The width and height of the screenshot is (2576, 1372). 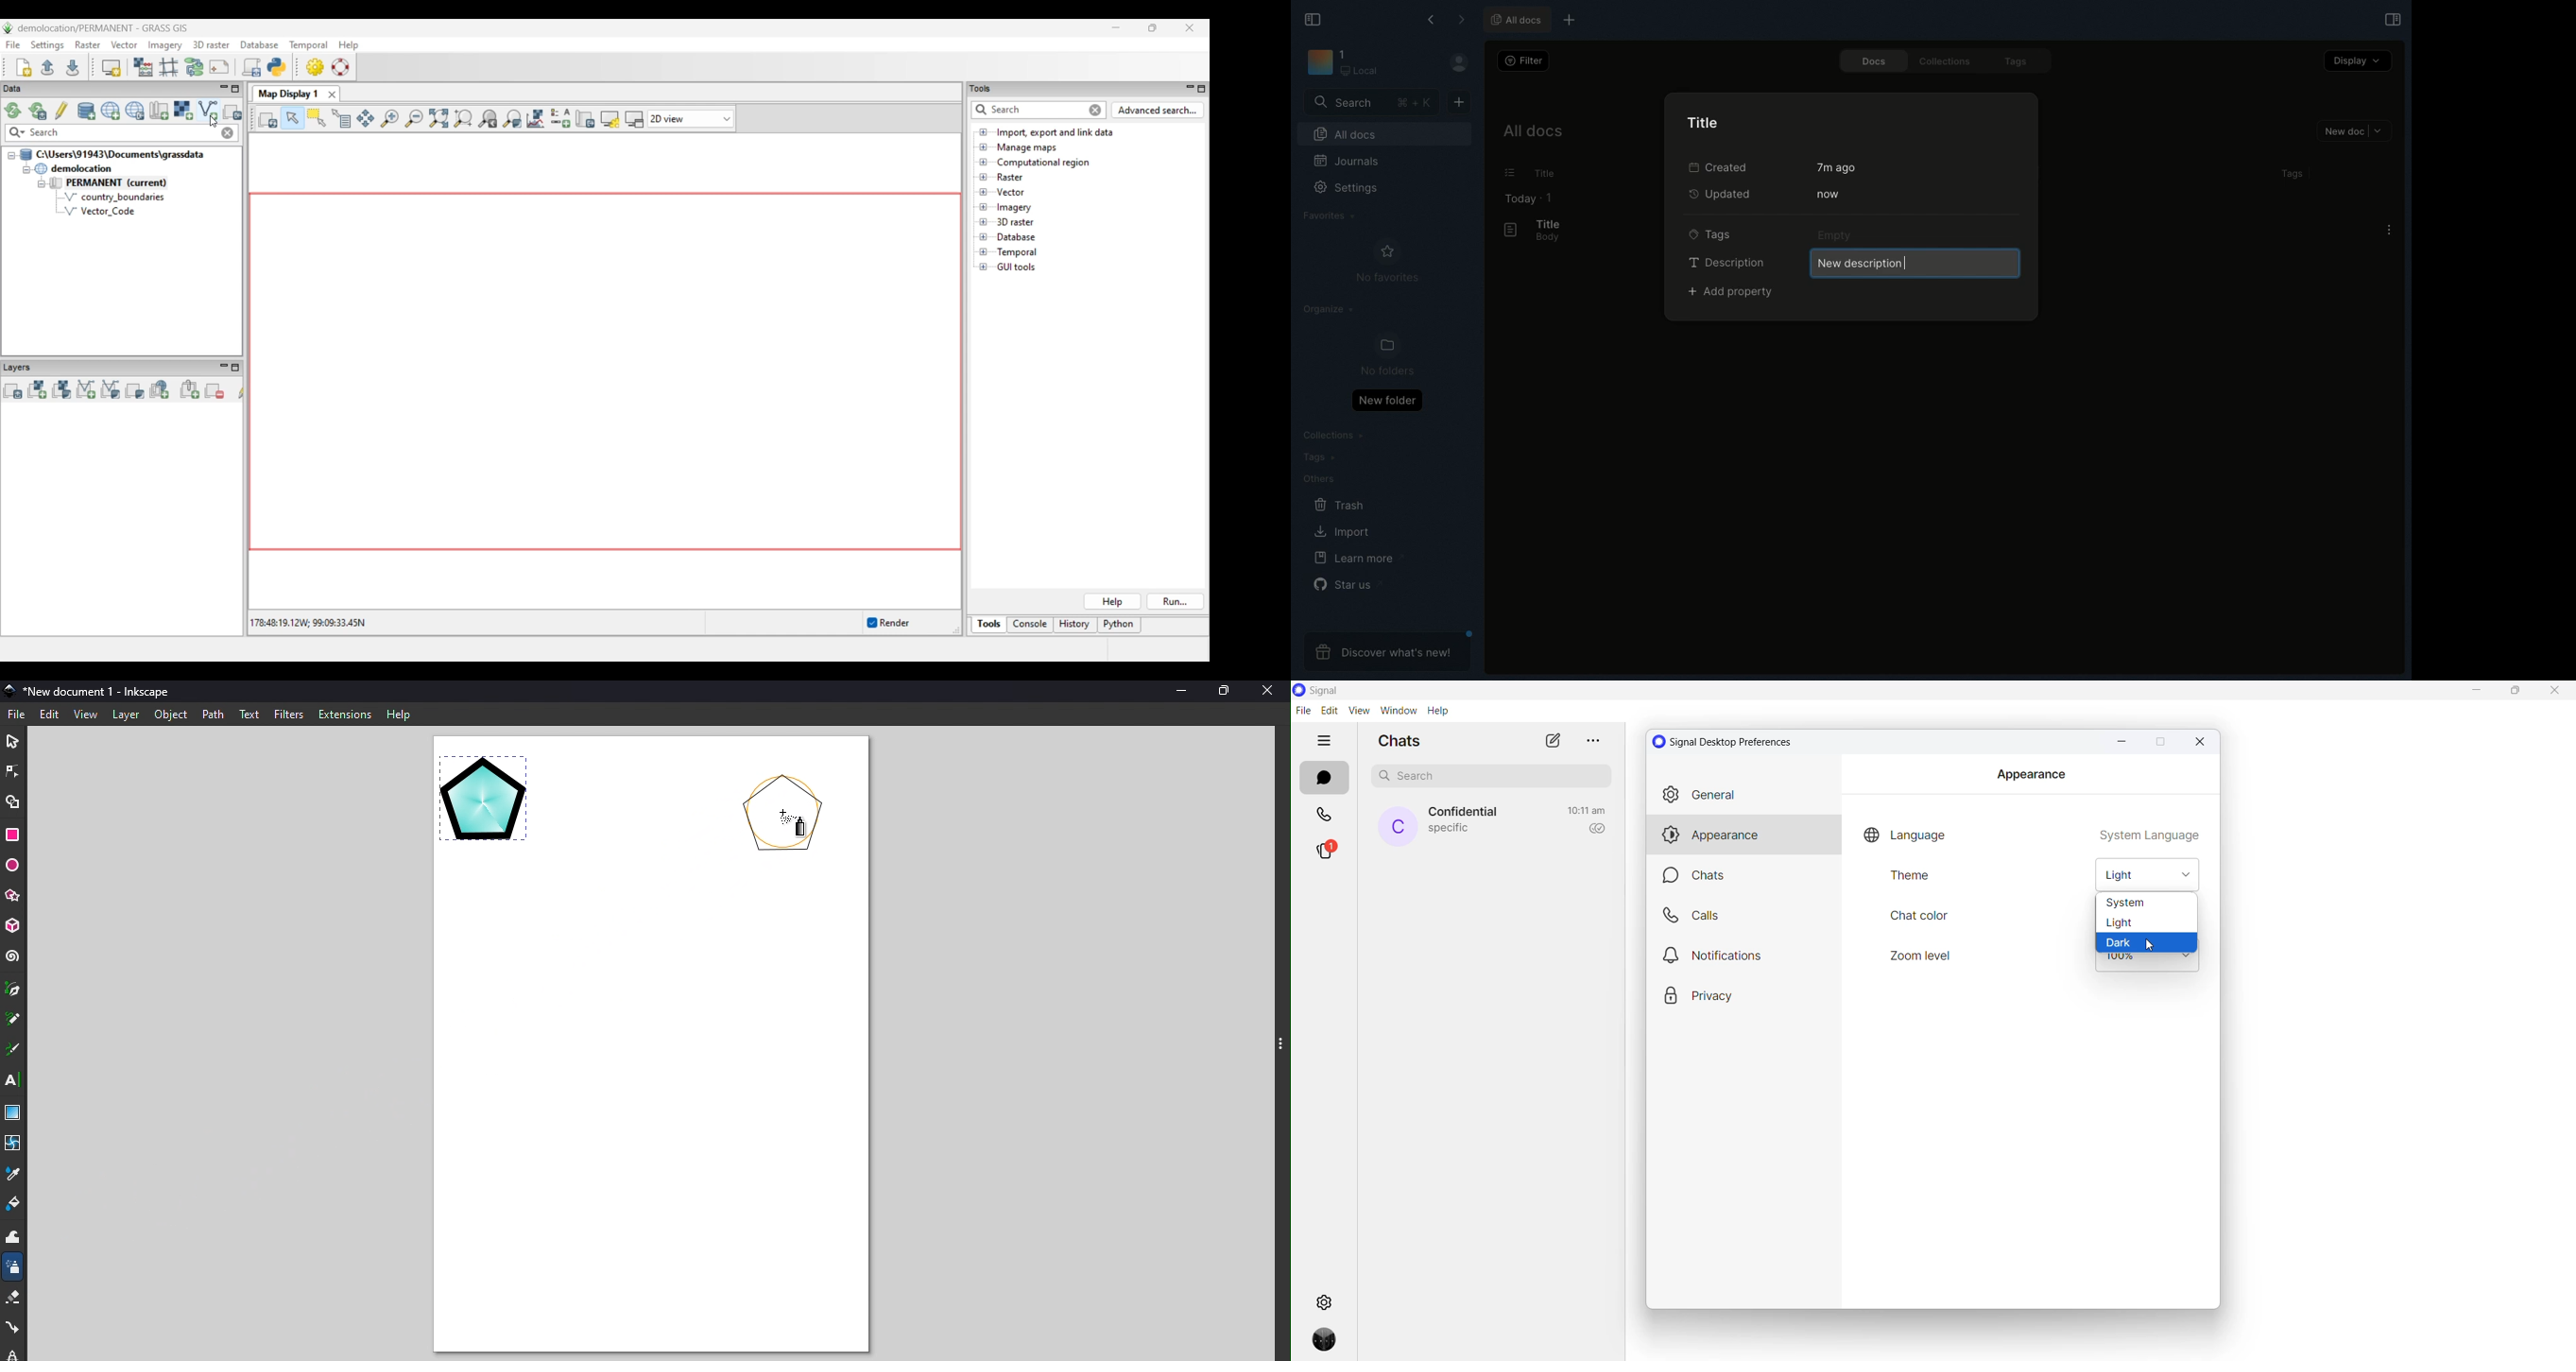 What do you see at coordinates (1748, 877) in the screenshot?
I see `chat` at bounding box center [1748, 877].